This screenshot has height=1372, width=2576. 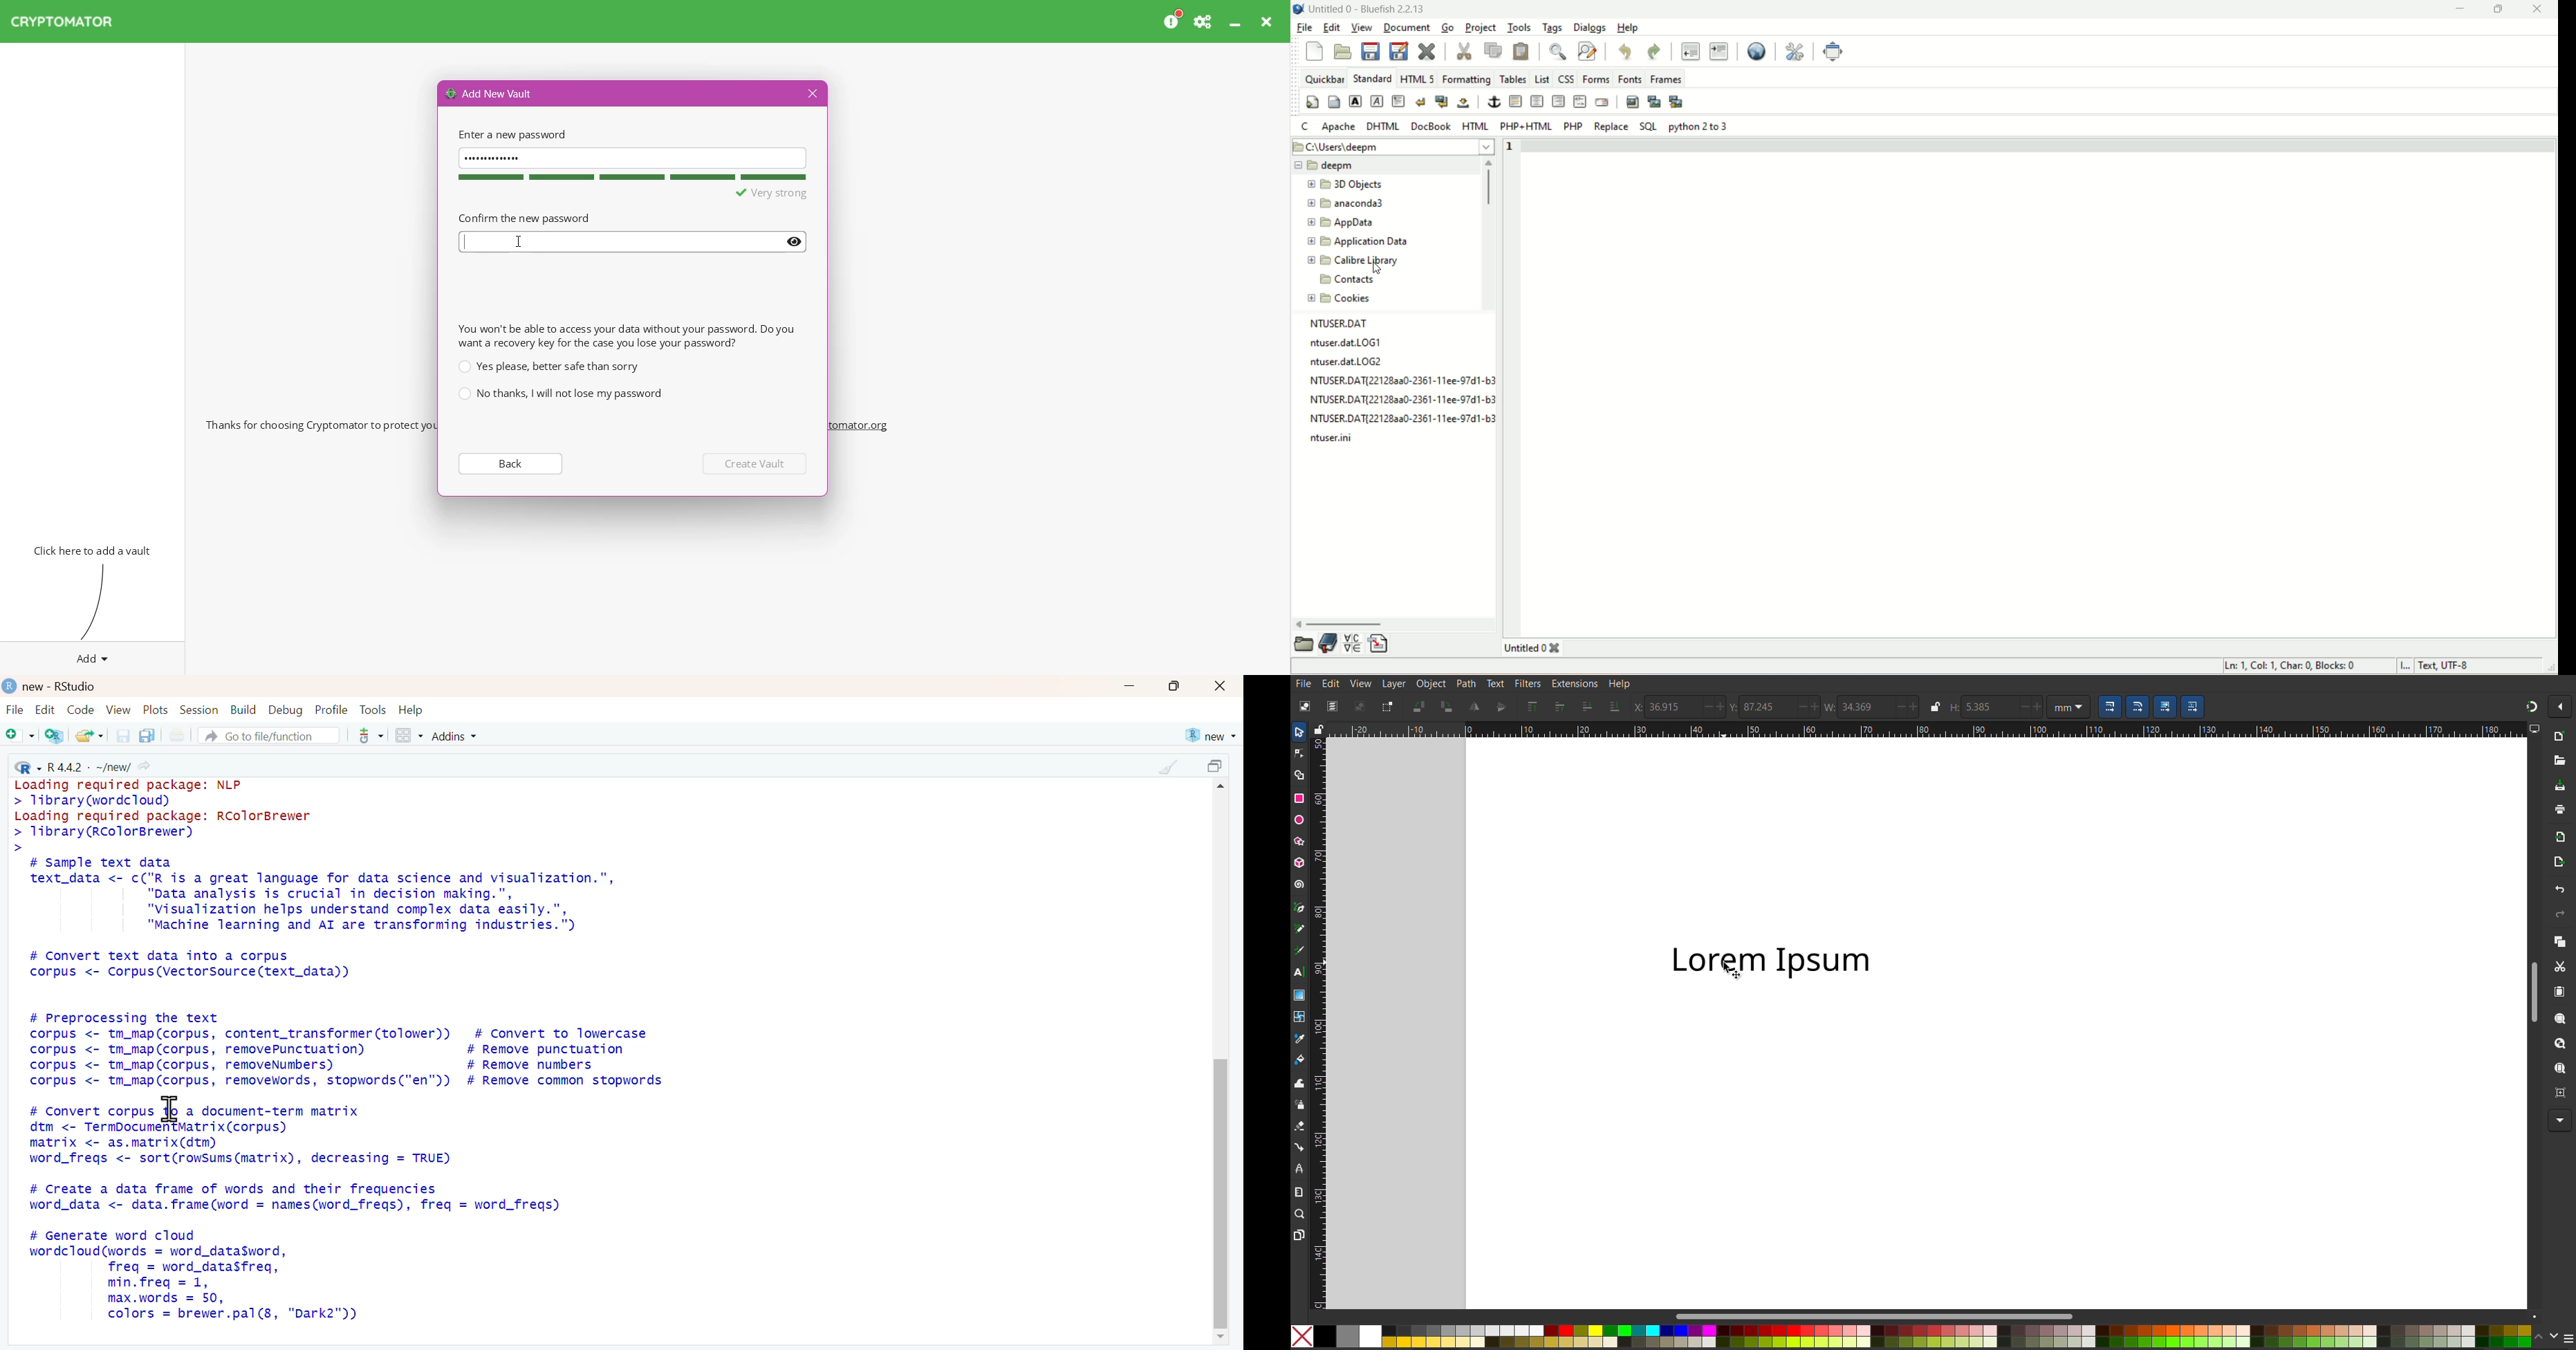 I want to click on 3D object, so click(x=1341, y=184).